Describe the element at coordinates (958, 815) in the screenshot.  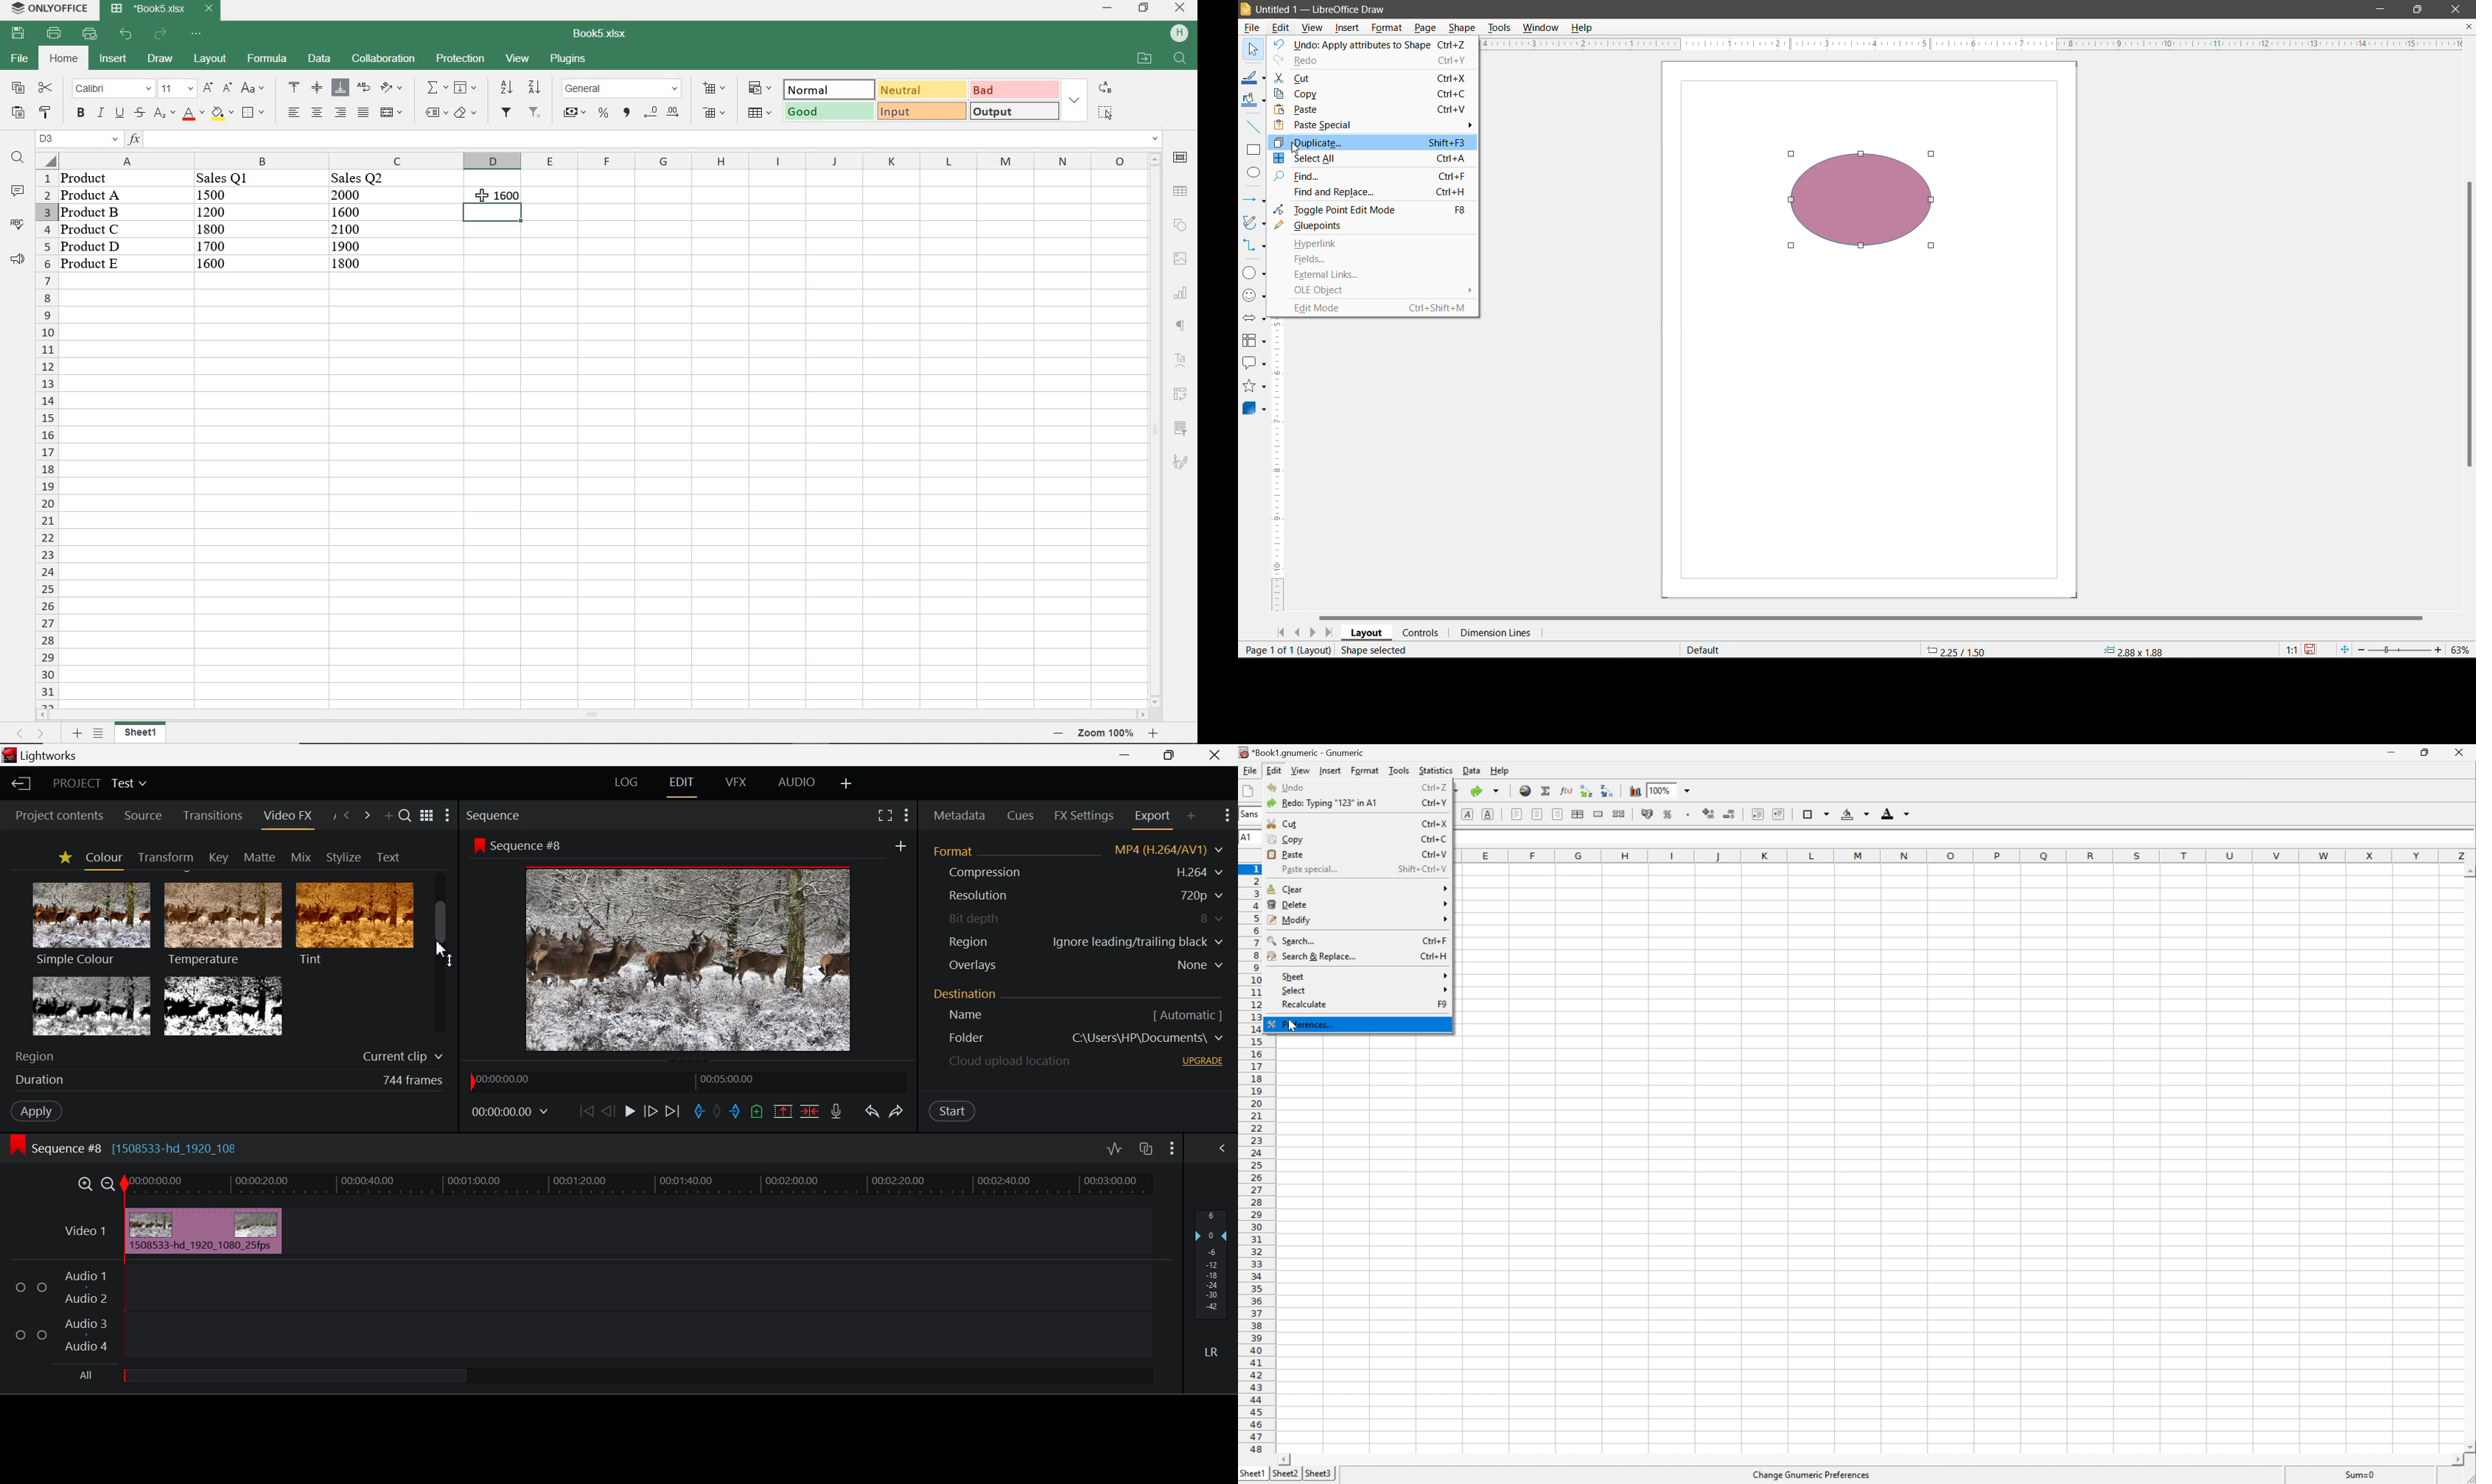
I see `Metadata` at that location.